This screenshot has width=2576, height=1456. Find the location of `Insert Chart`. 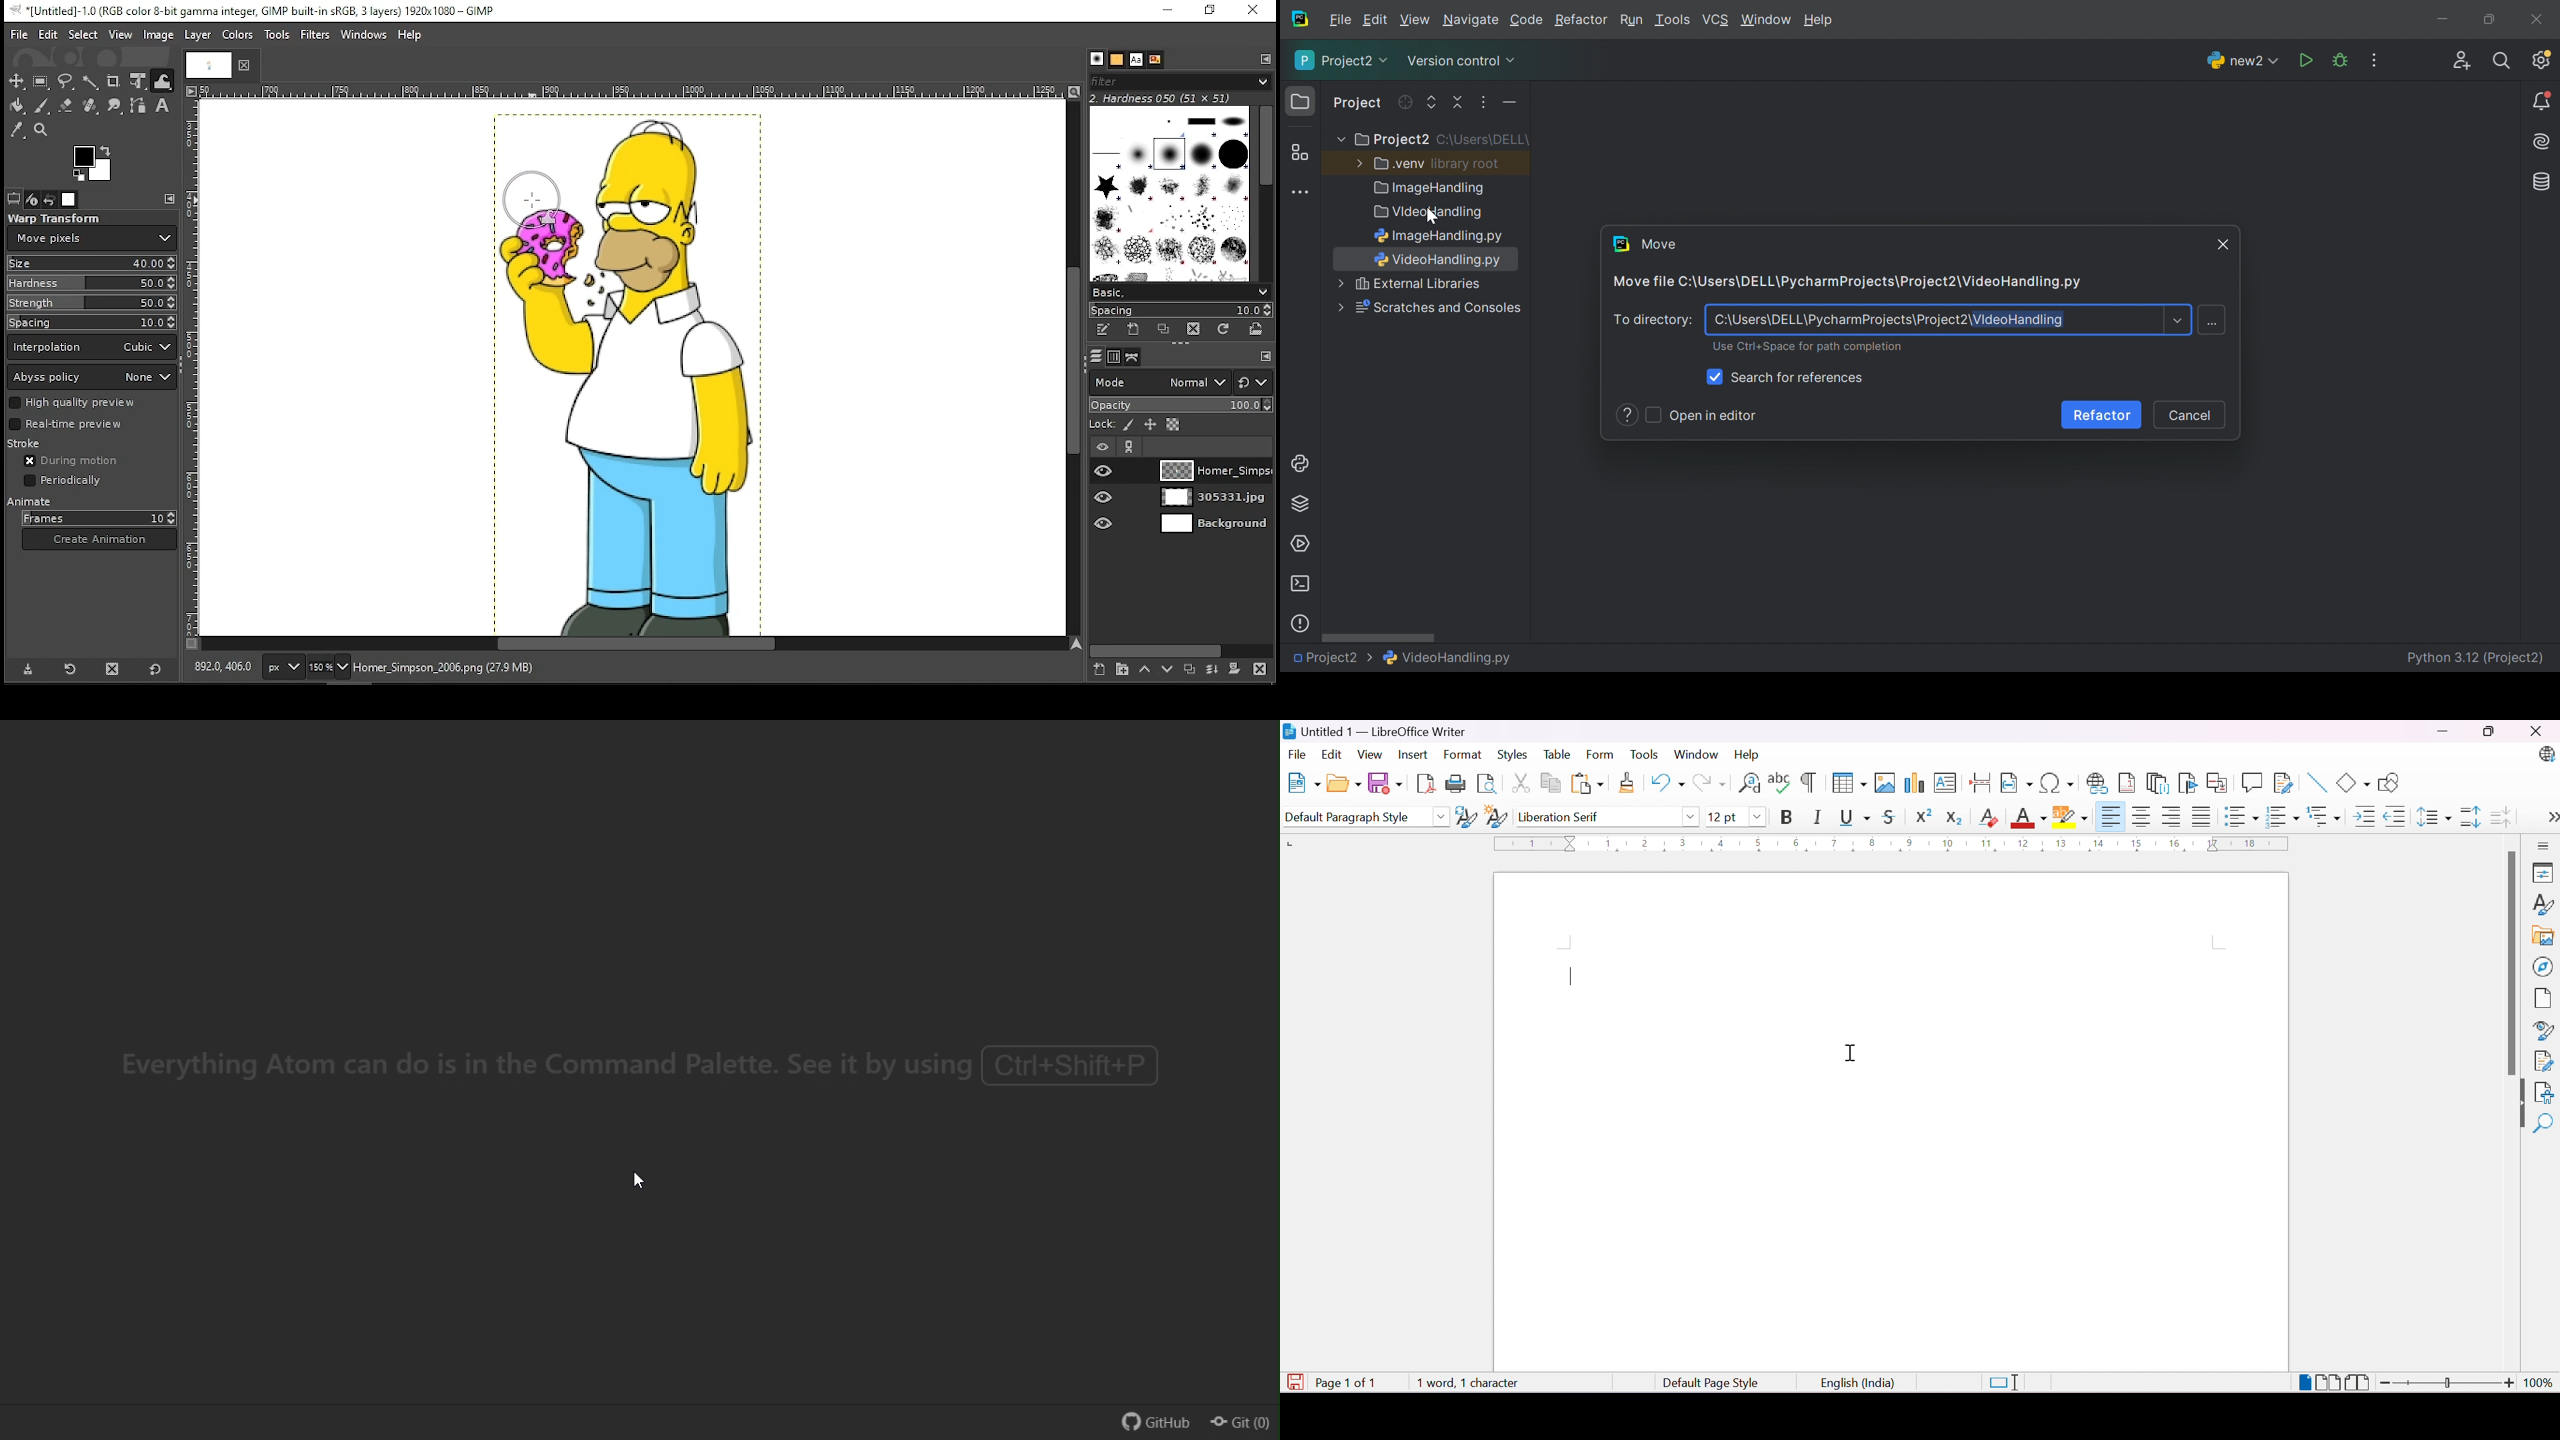

Insert Chart is located at coordinates (1913, 783).